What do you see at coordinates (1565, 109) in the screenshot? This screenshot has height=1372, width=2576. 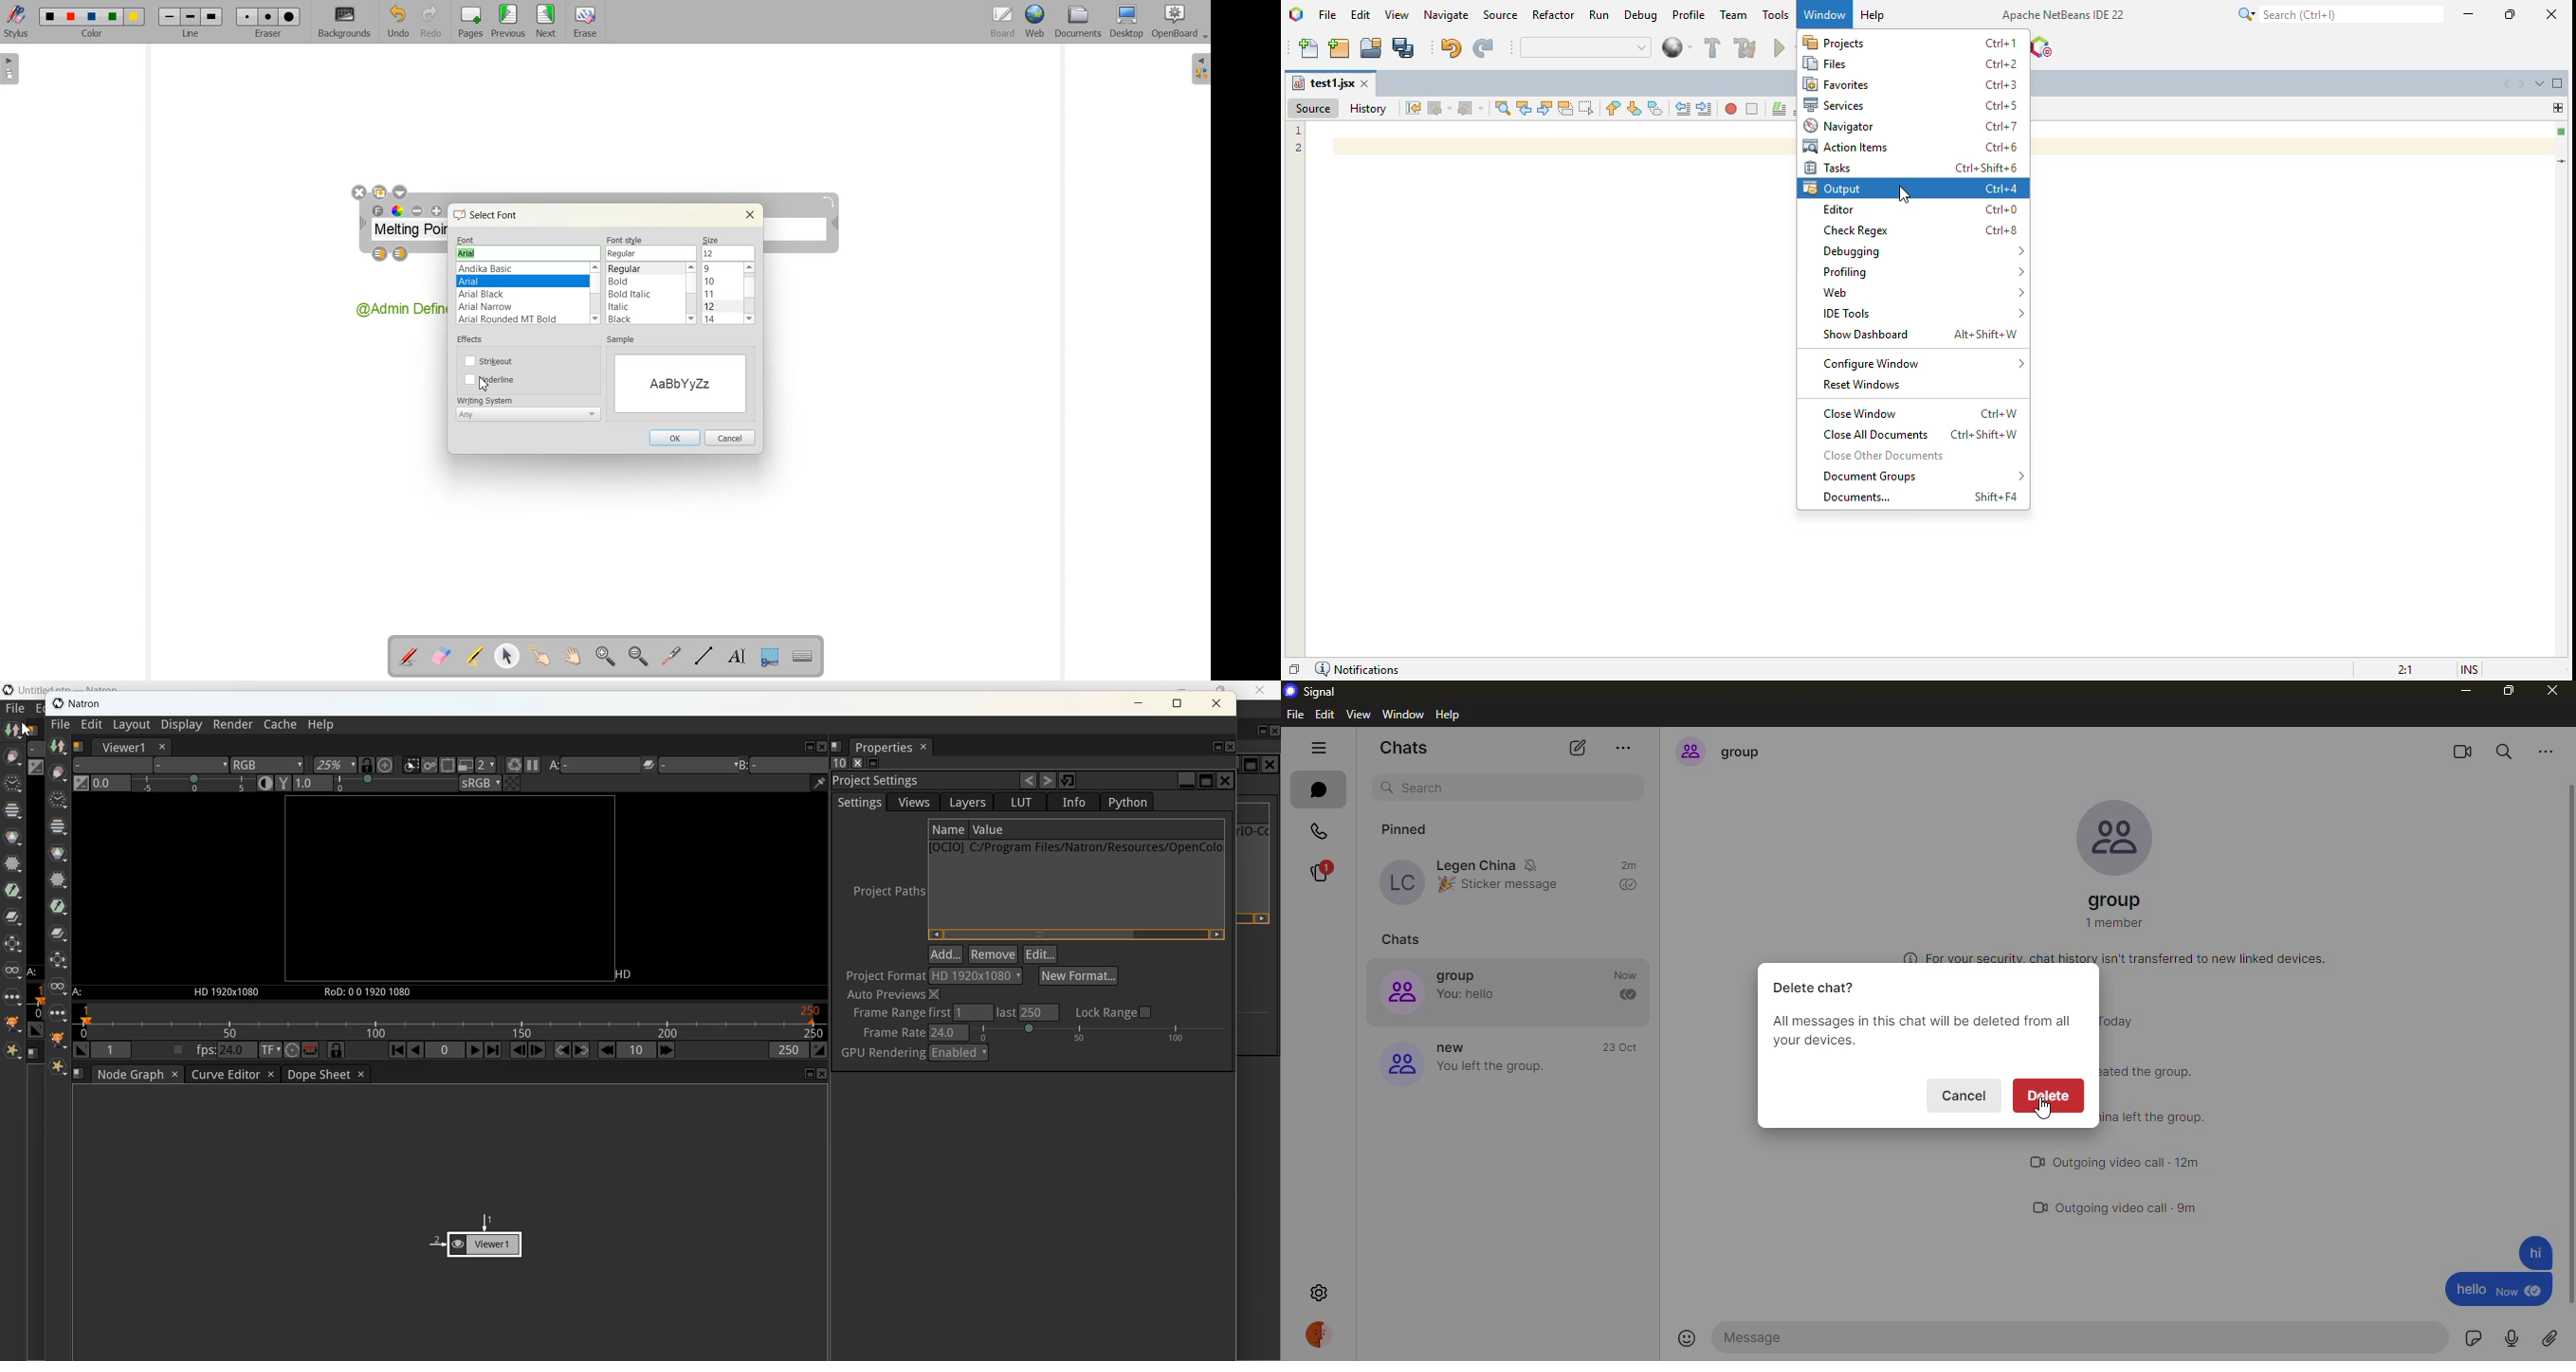 I see `toggle highlight search` at bounding box center [1565, 109].